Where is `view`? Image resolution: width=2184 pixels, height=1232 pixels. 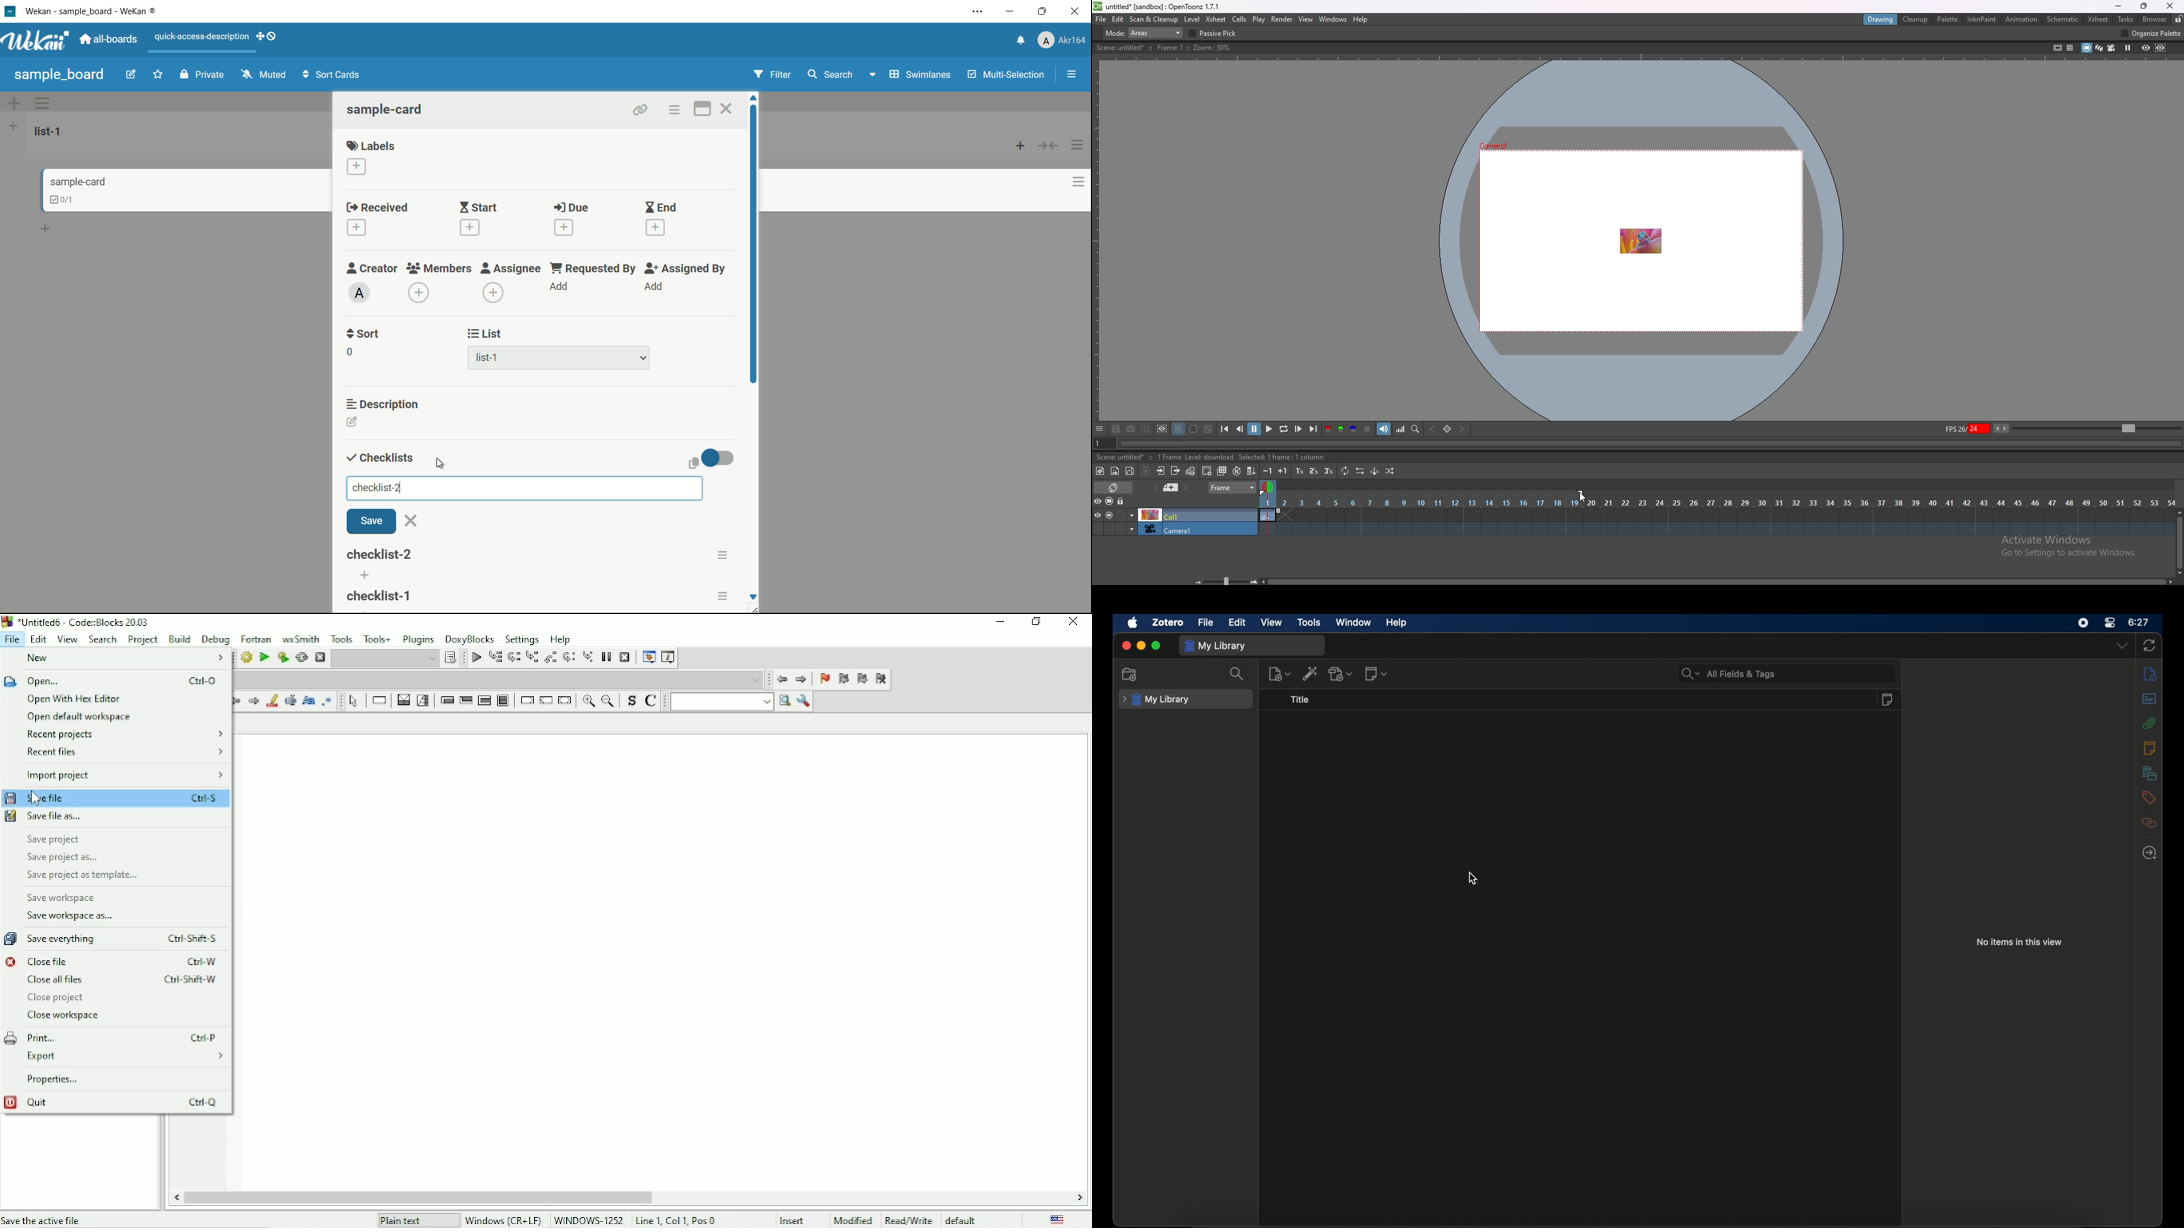
view is located at coordinates (1272, 621).